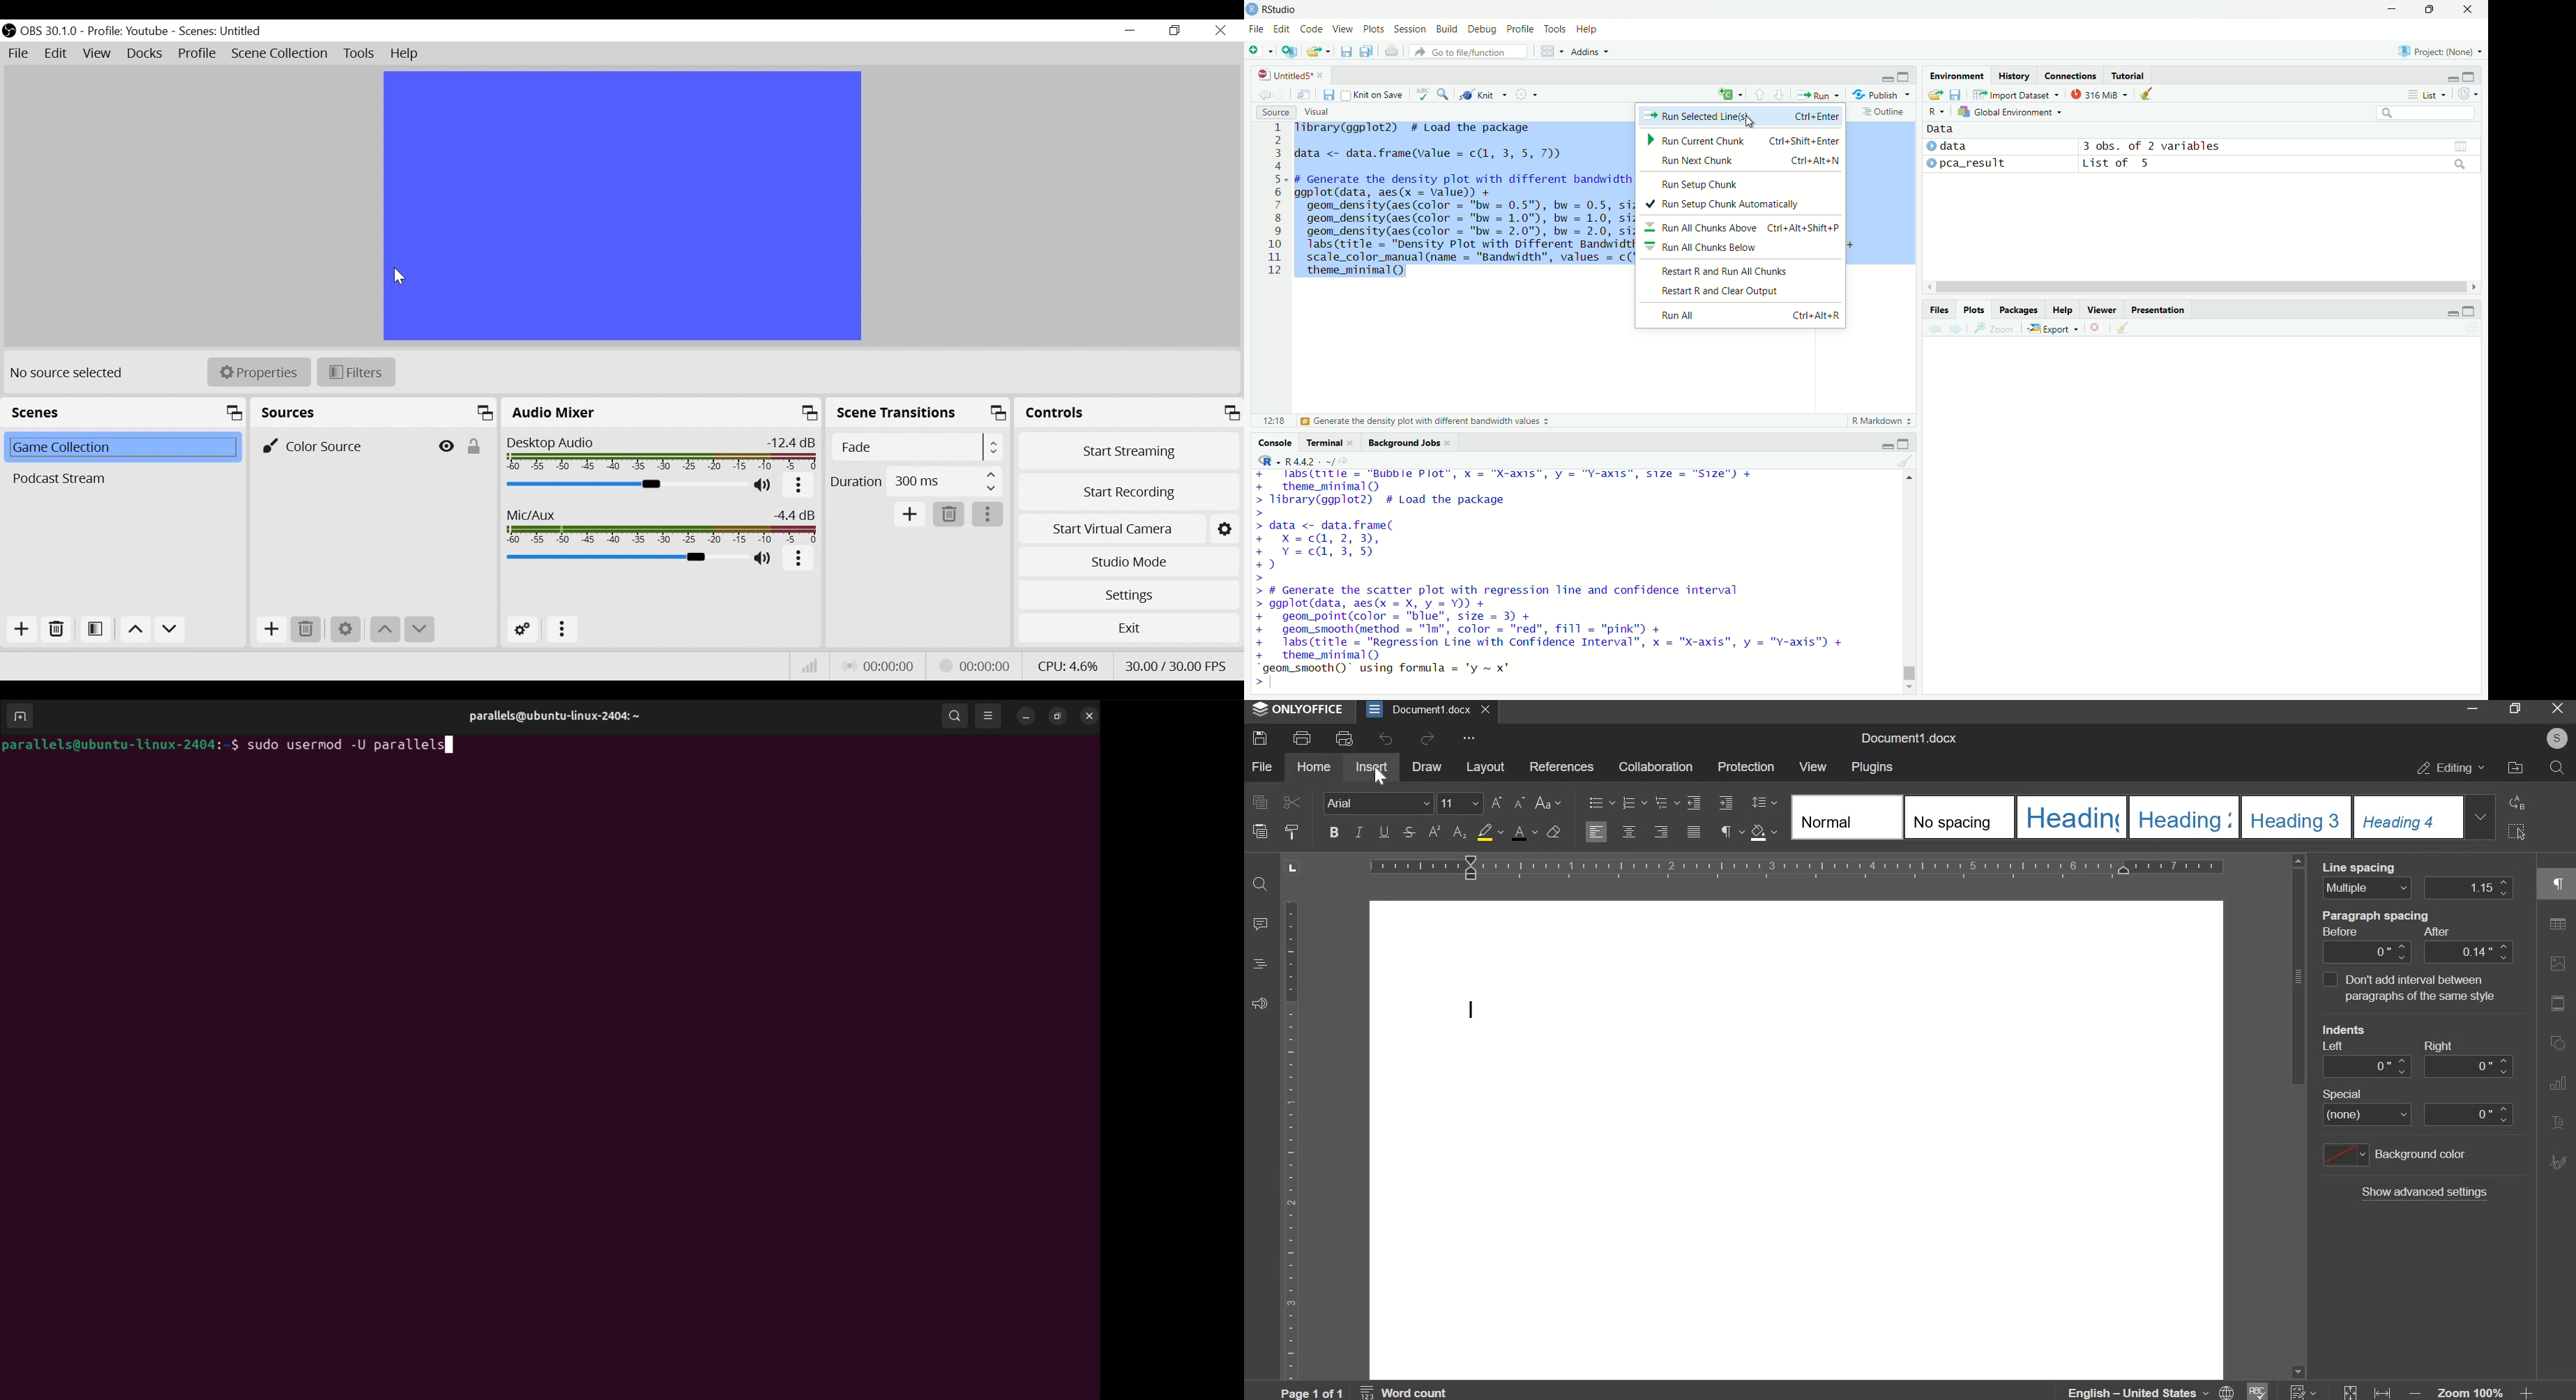  I want to click on insert, so click(1371, 766).